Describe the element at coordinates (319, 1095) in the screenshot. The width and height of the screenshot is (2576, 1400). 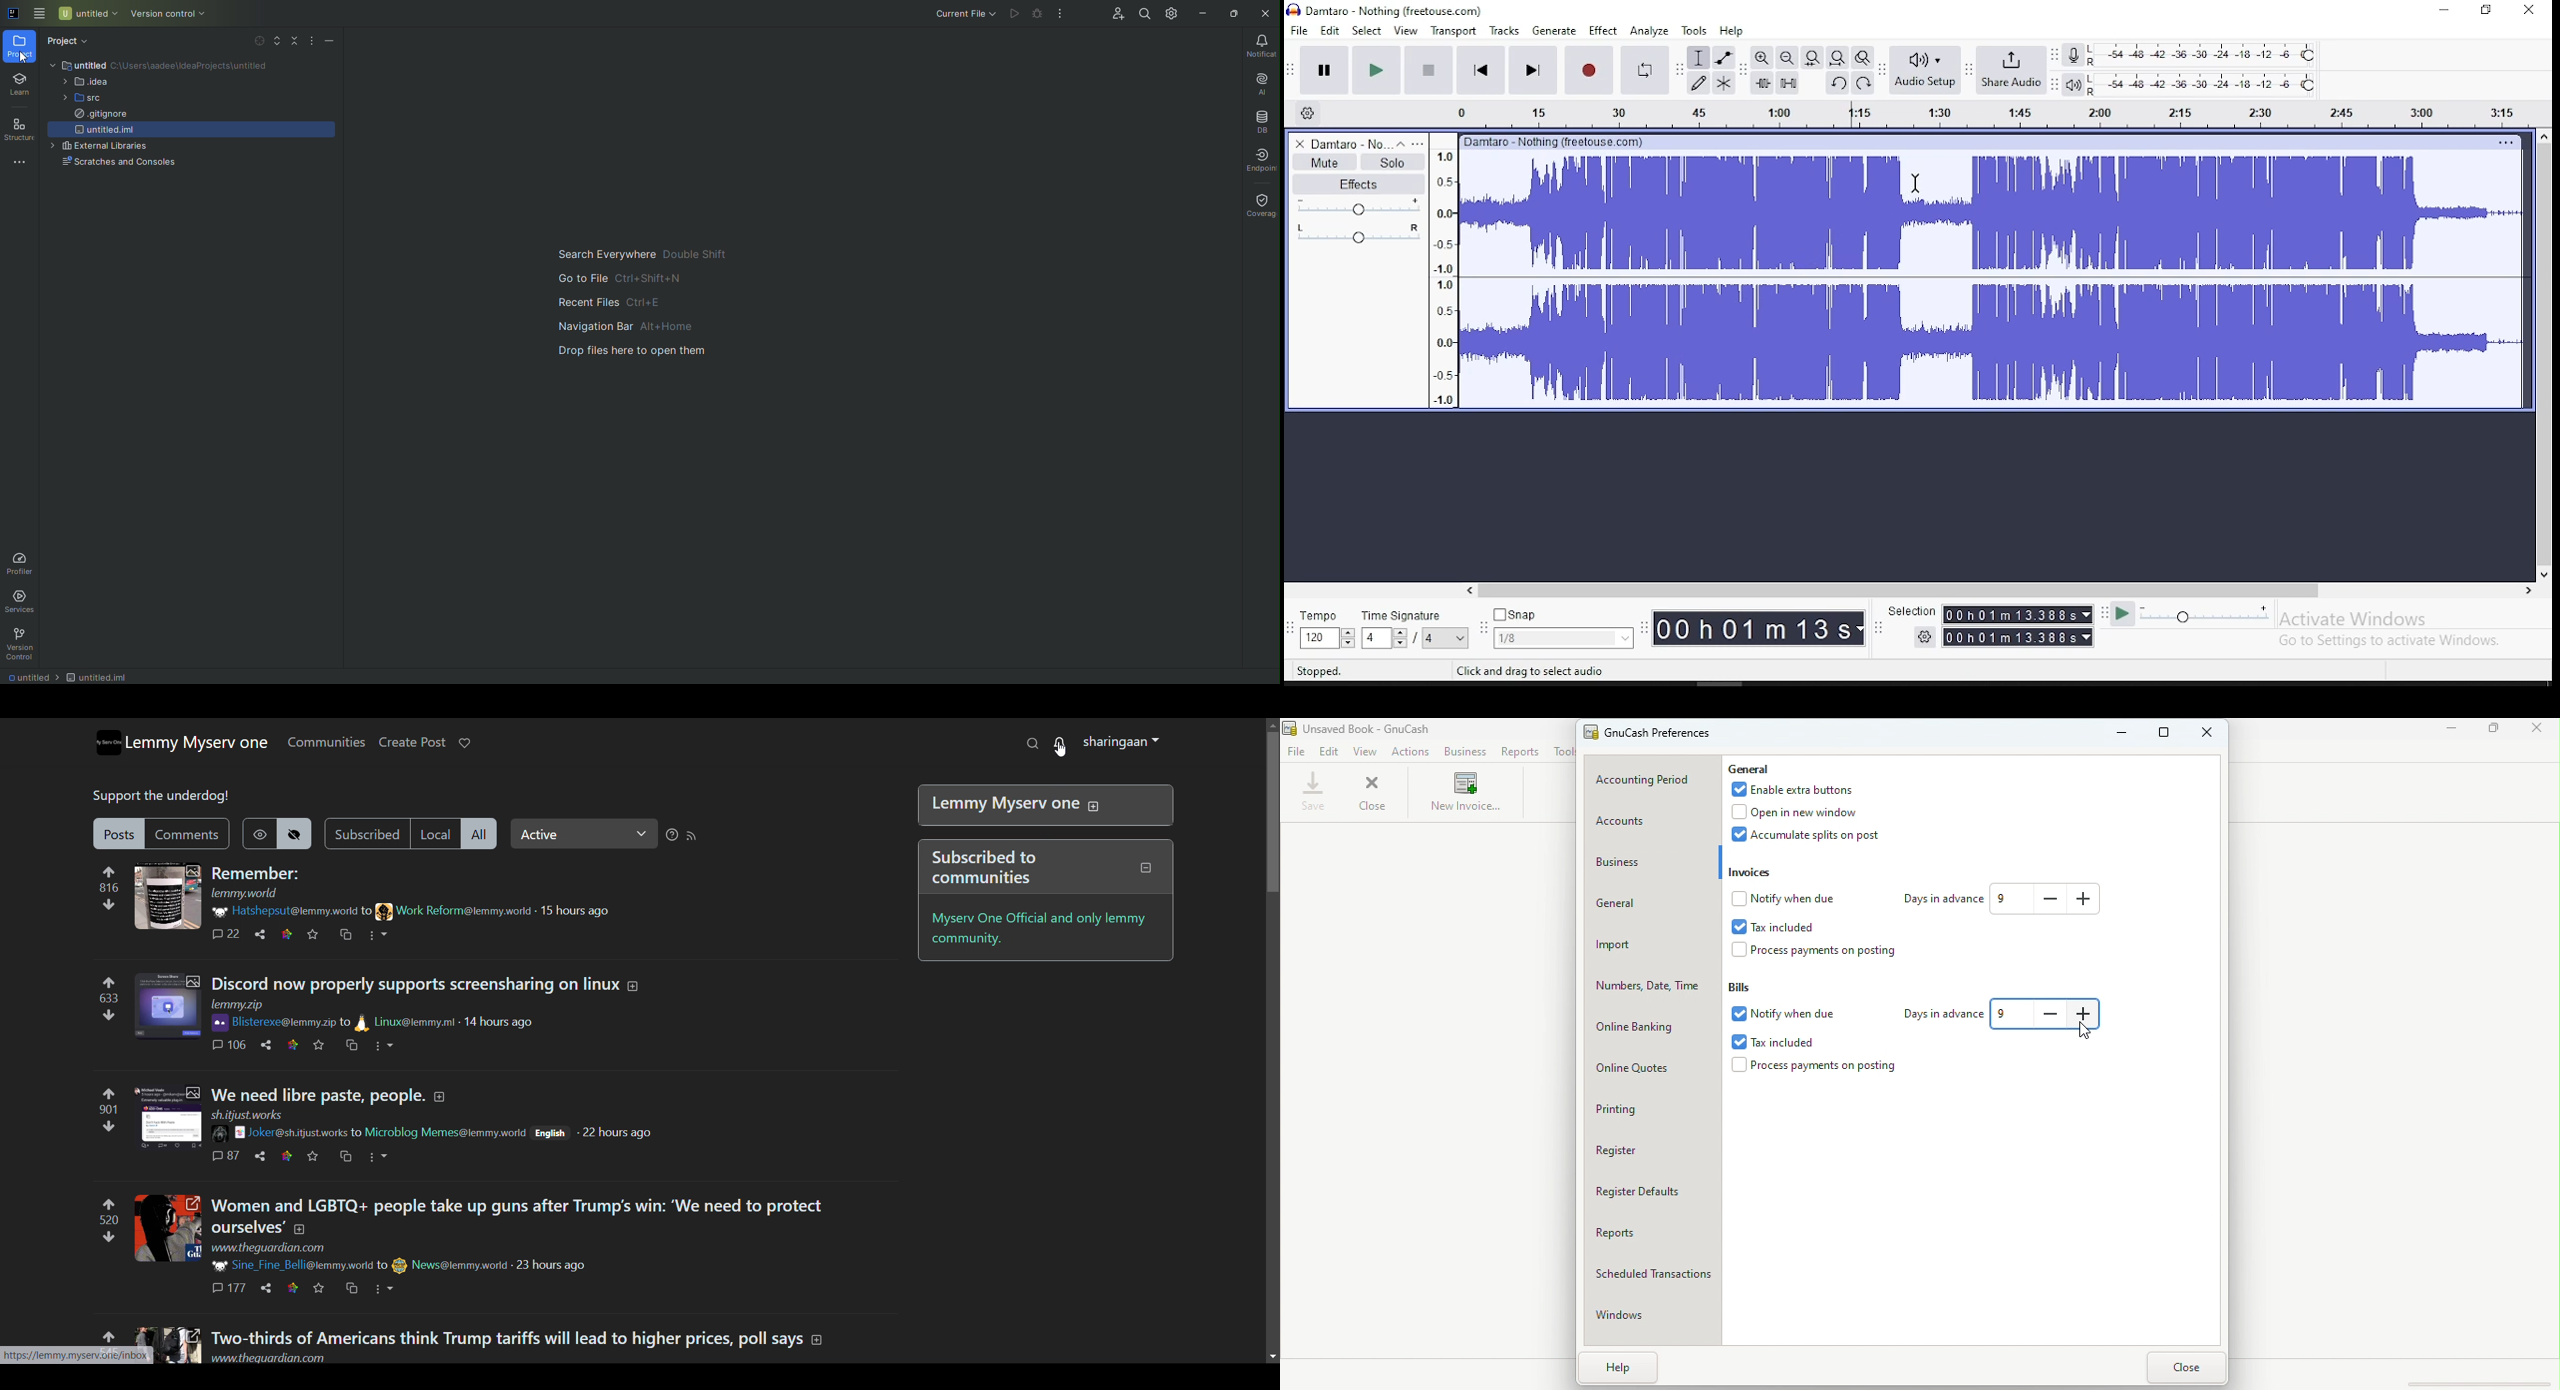
I see `post title "We need libre paste,people"` at that location.